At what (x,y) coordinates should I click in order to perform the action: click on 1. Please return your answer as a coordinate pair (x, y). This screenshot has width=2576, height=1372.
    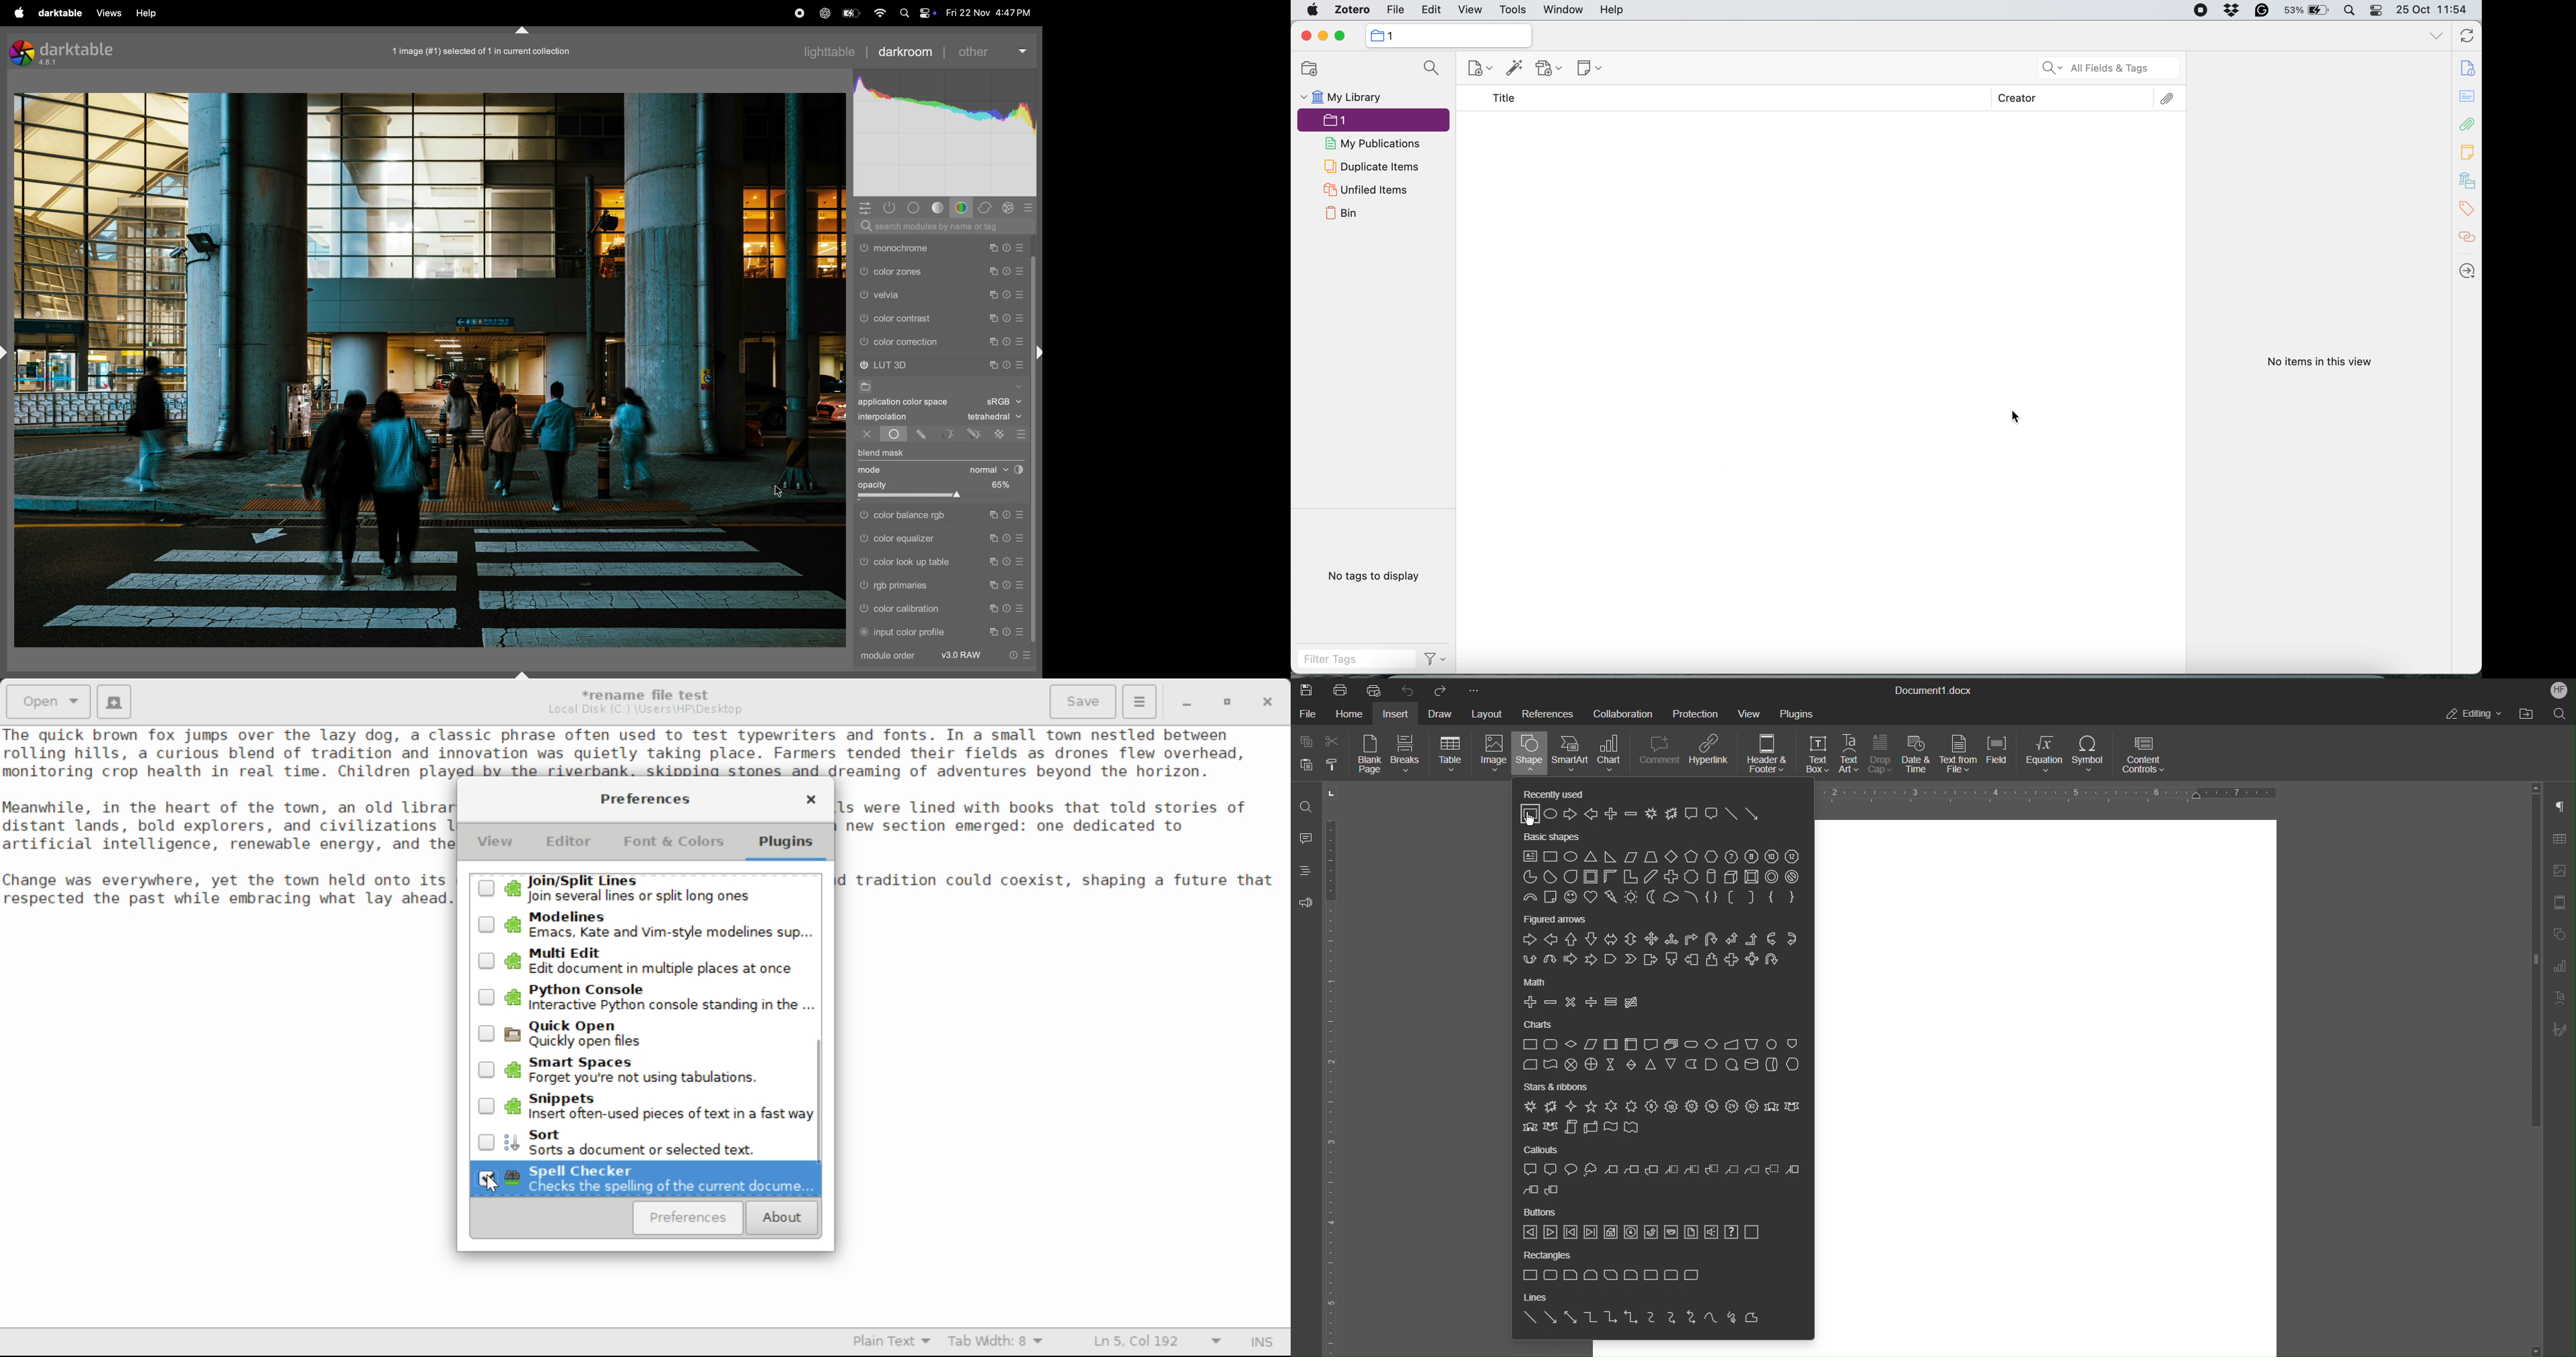
    Looking at the image, I should click on (1368, 121).